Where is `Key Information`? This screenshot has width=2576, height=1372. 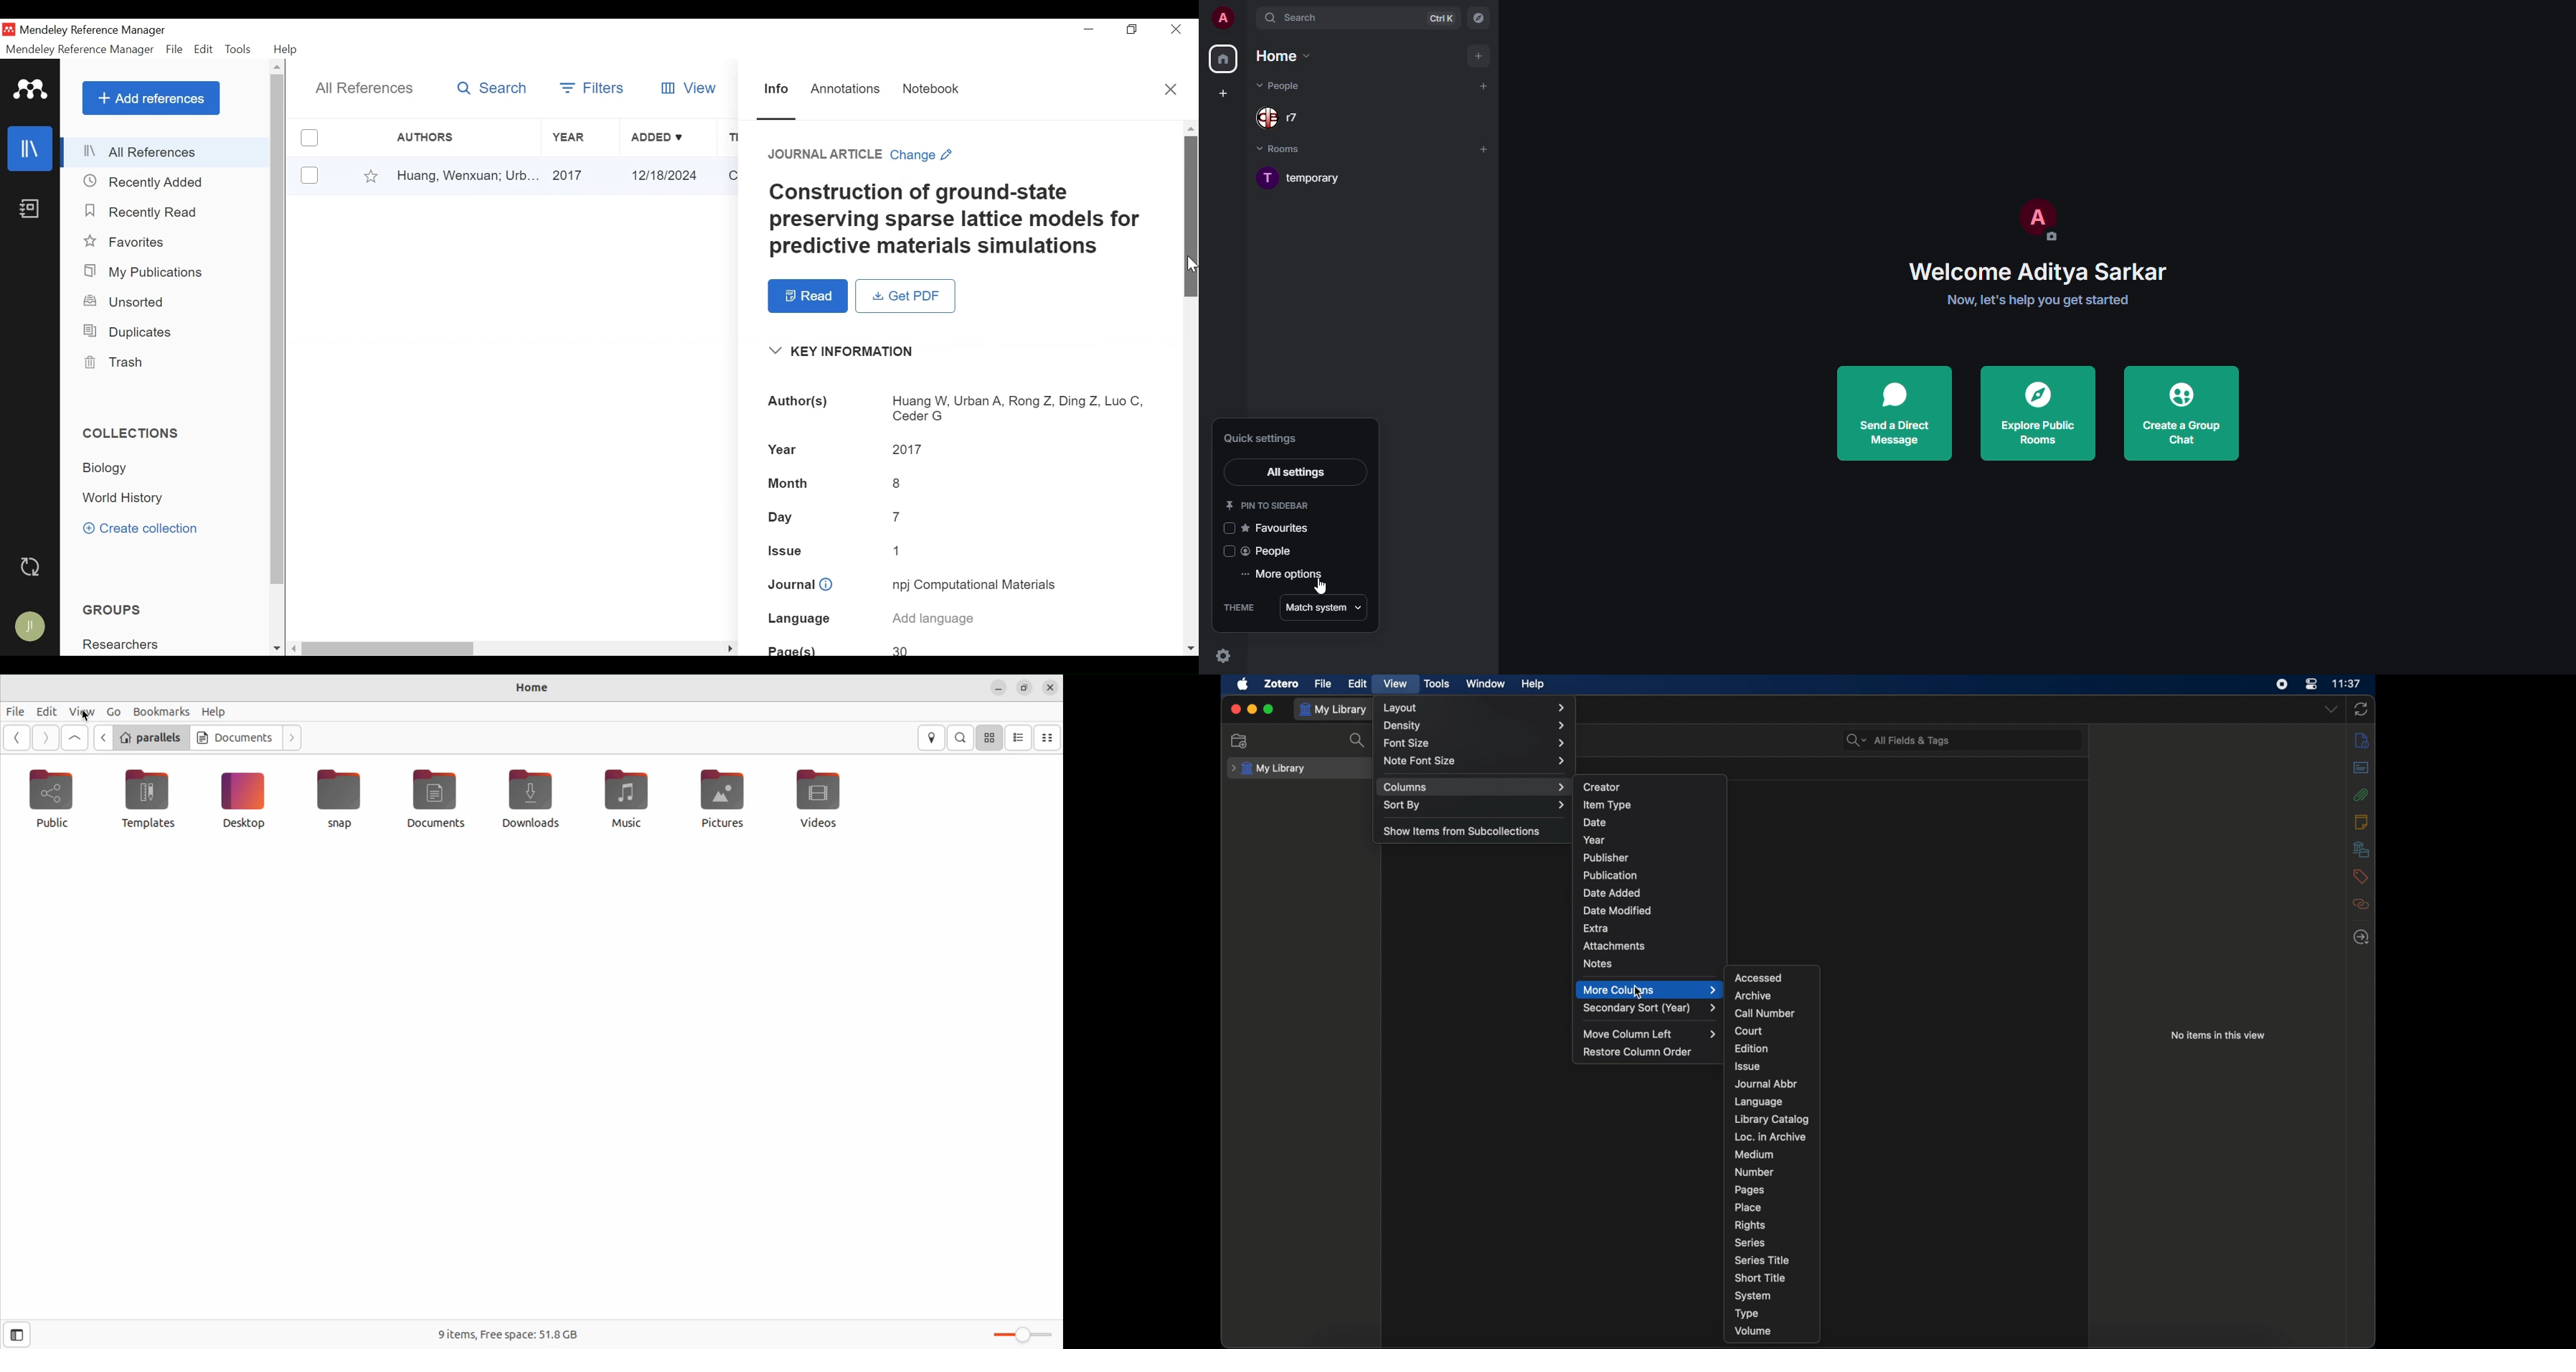
Key Information is located at coordinates (847, 352).